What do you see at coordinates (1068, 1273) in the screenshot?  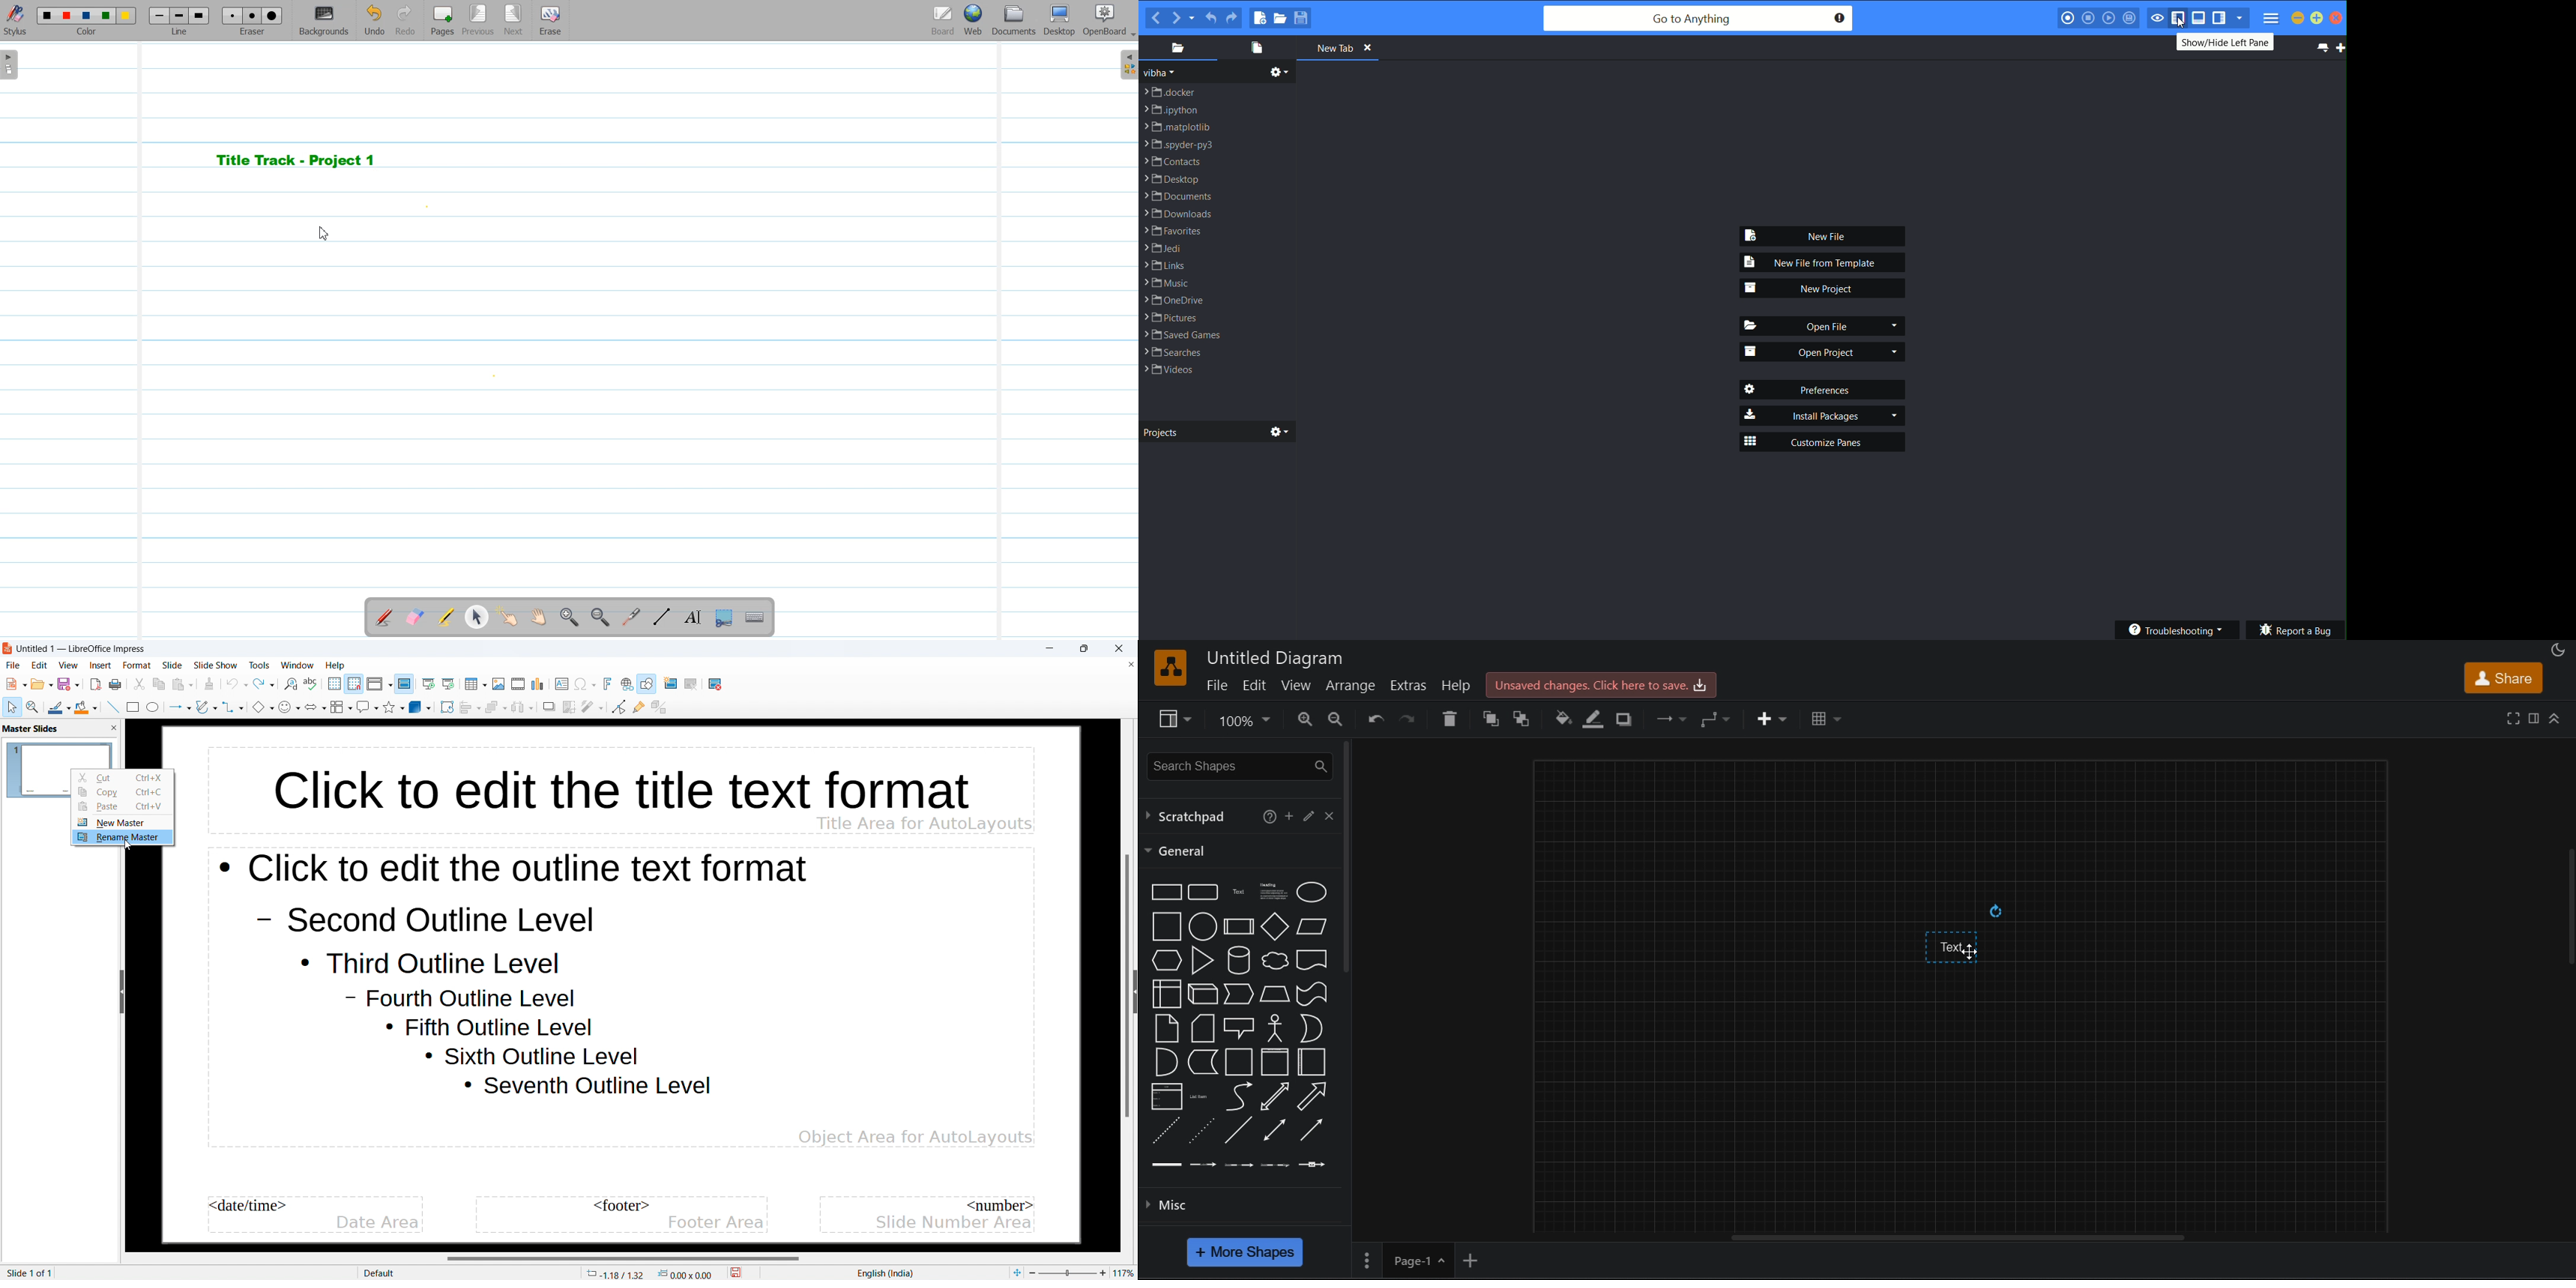 I see `Zoom percent` at bounding box center [1068, 1273].